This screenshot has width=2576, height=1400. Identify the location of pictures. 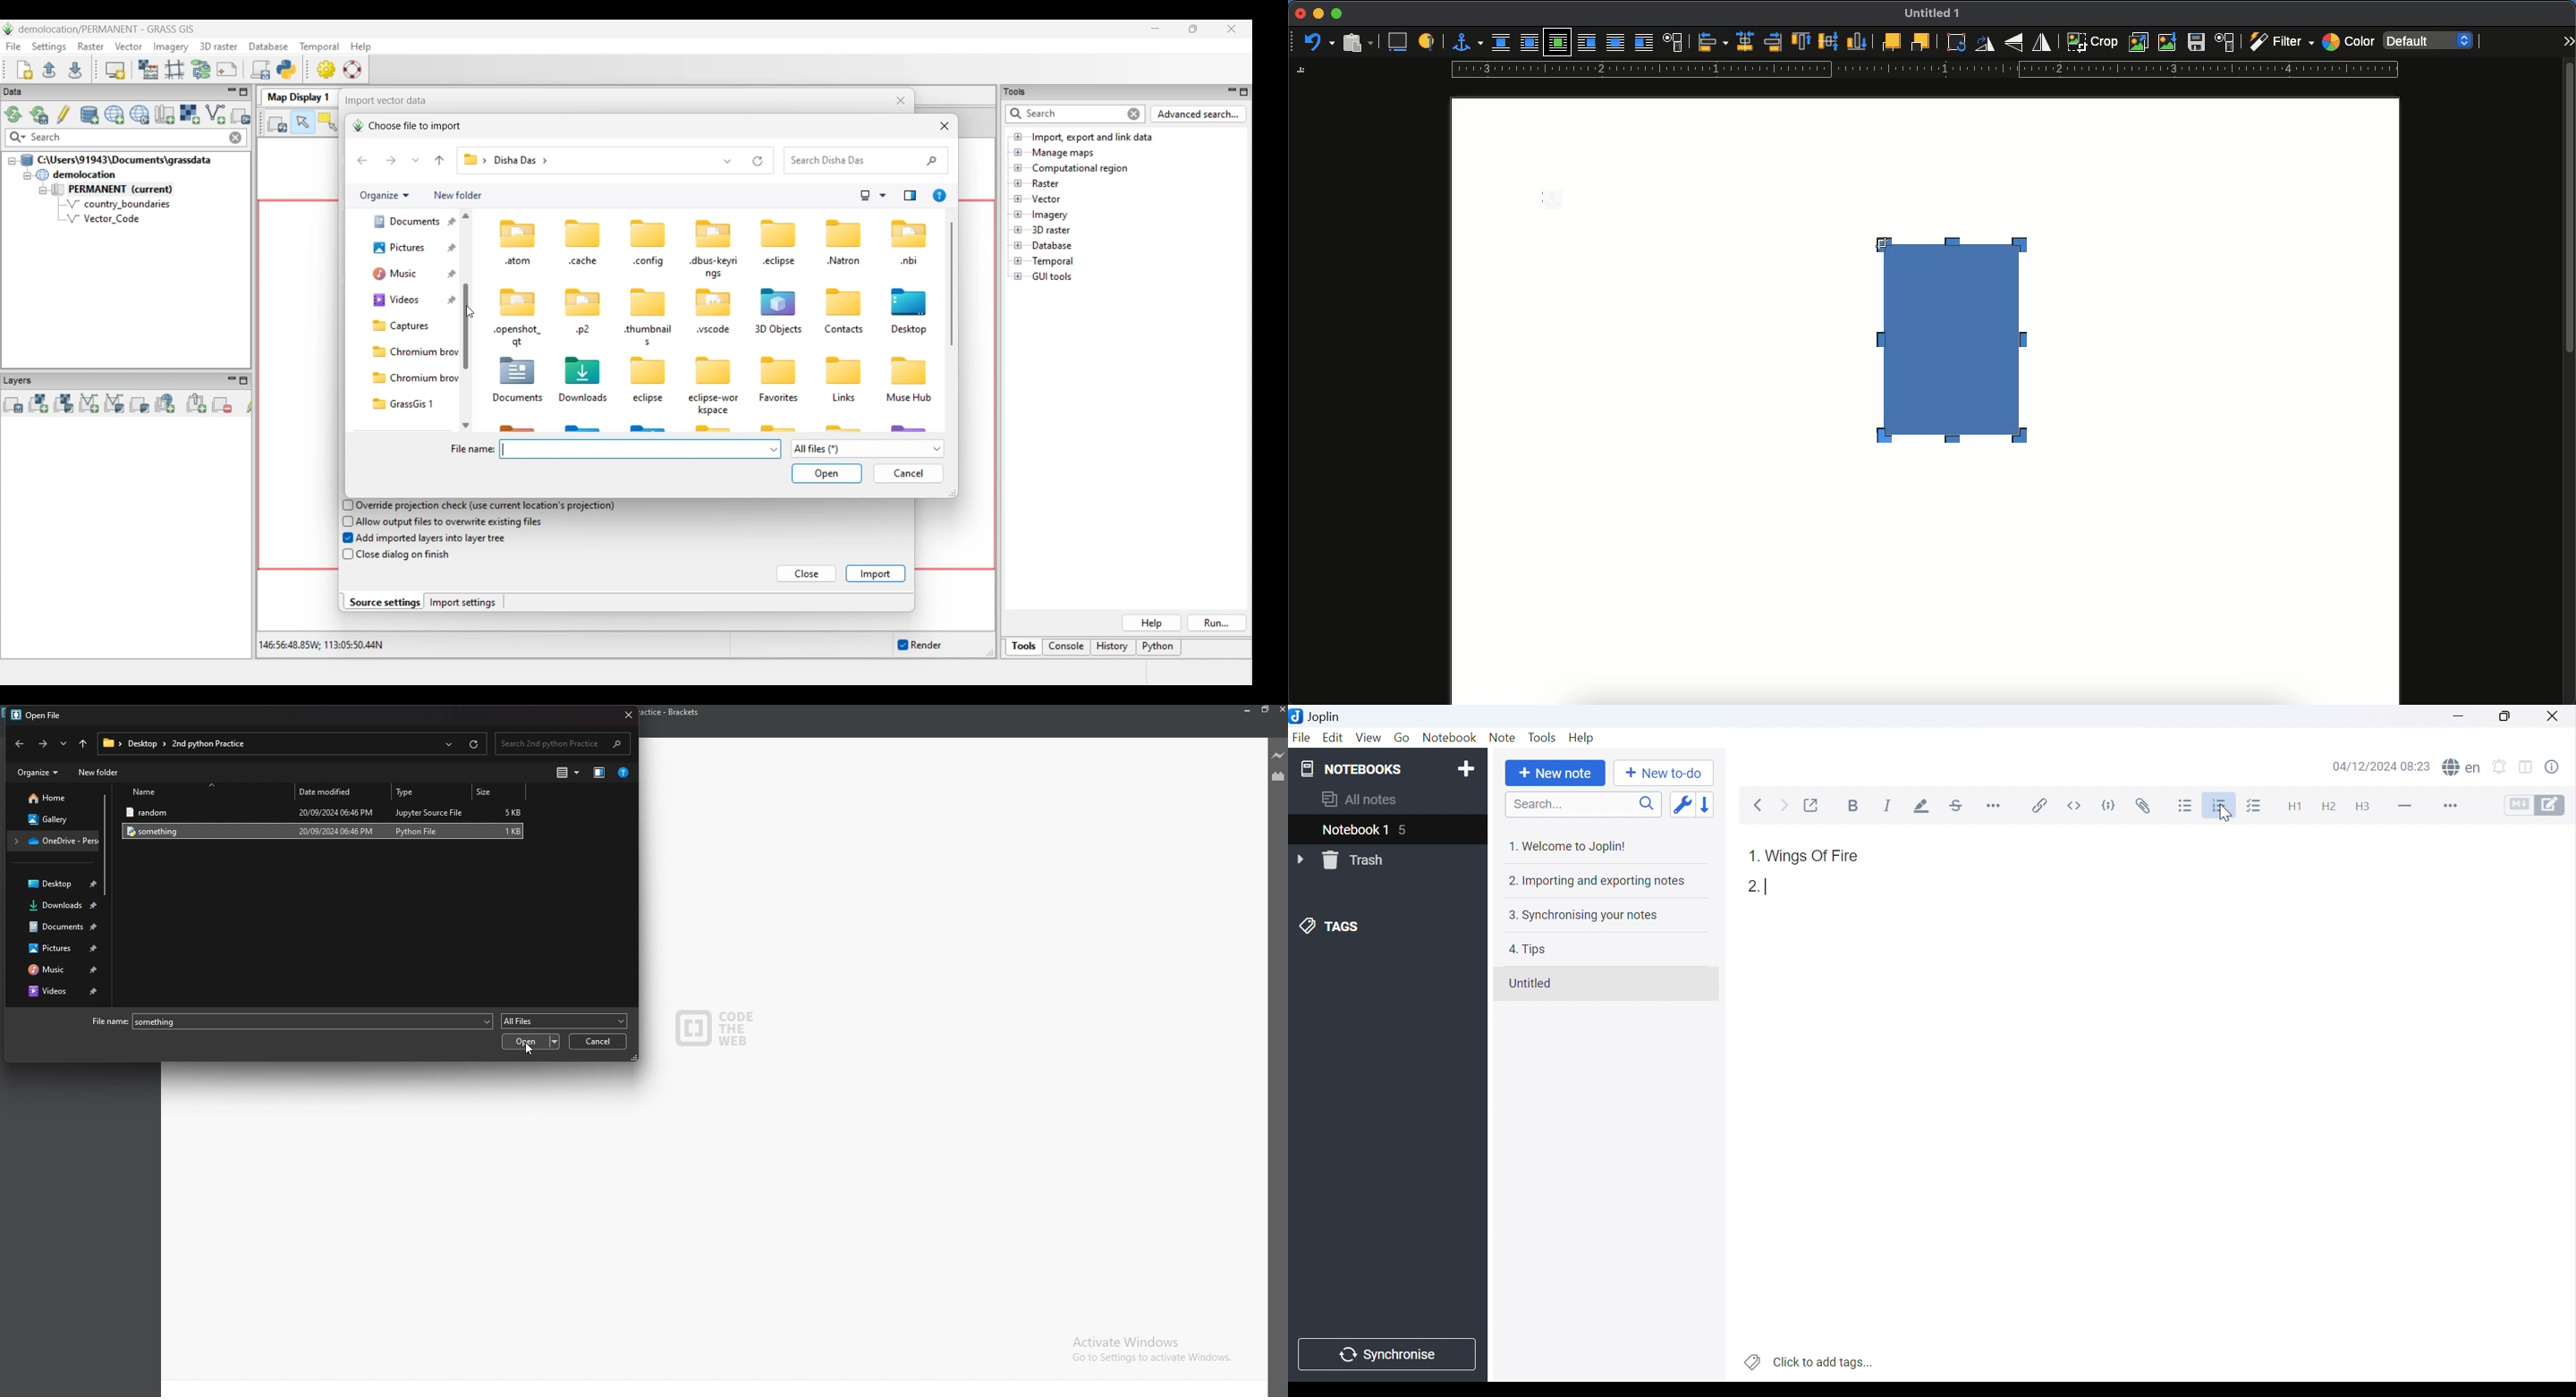
(54, 948).